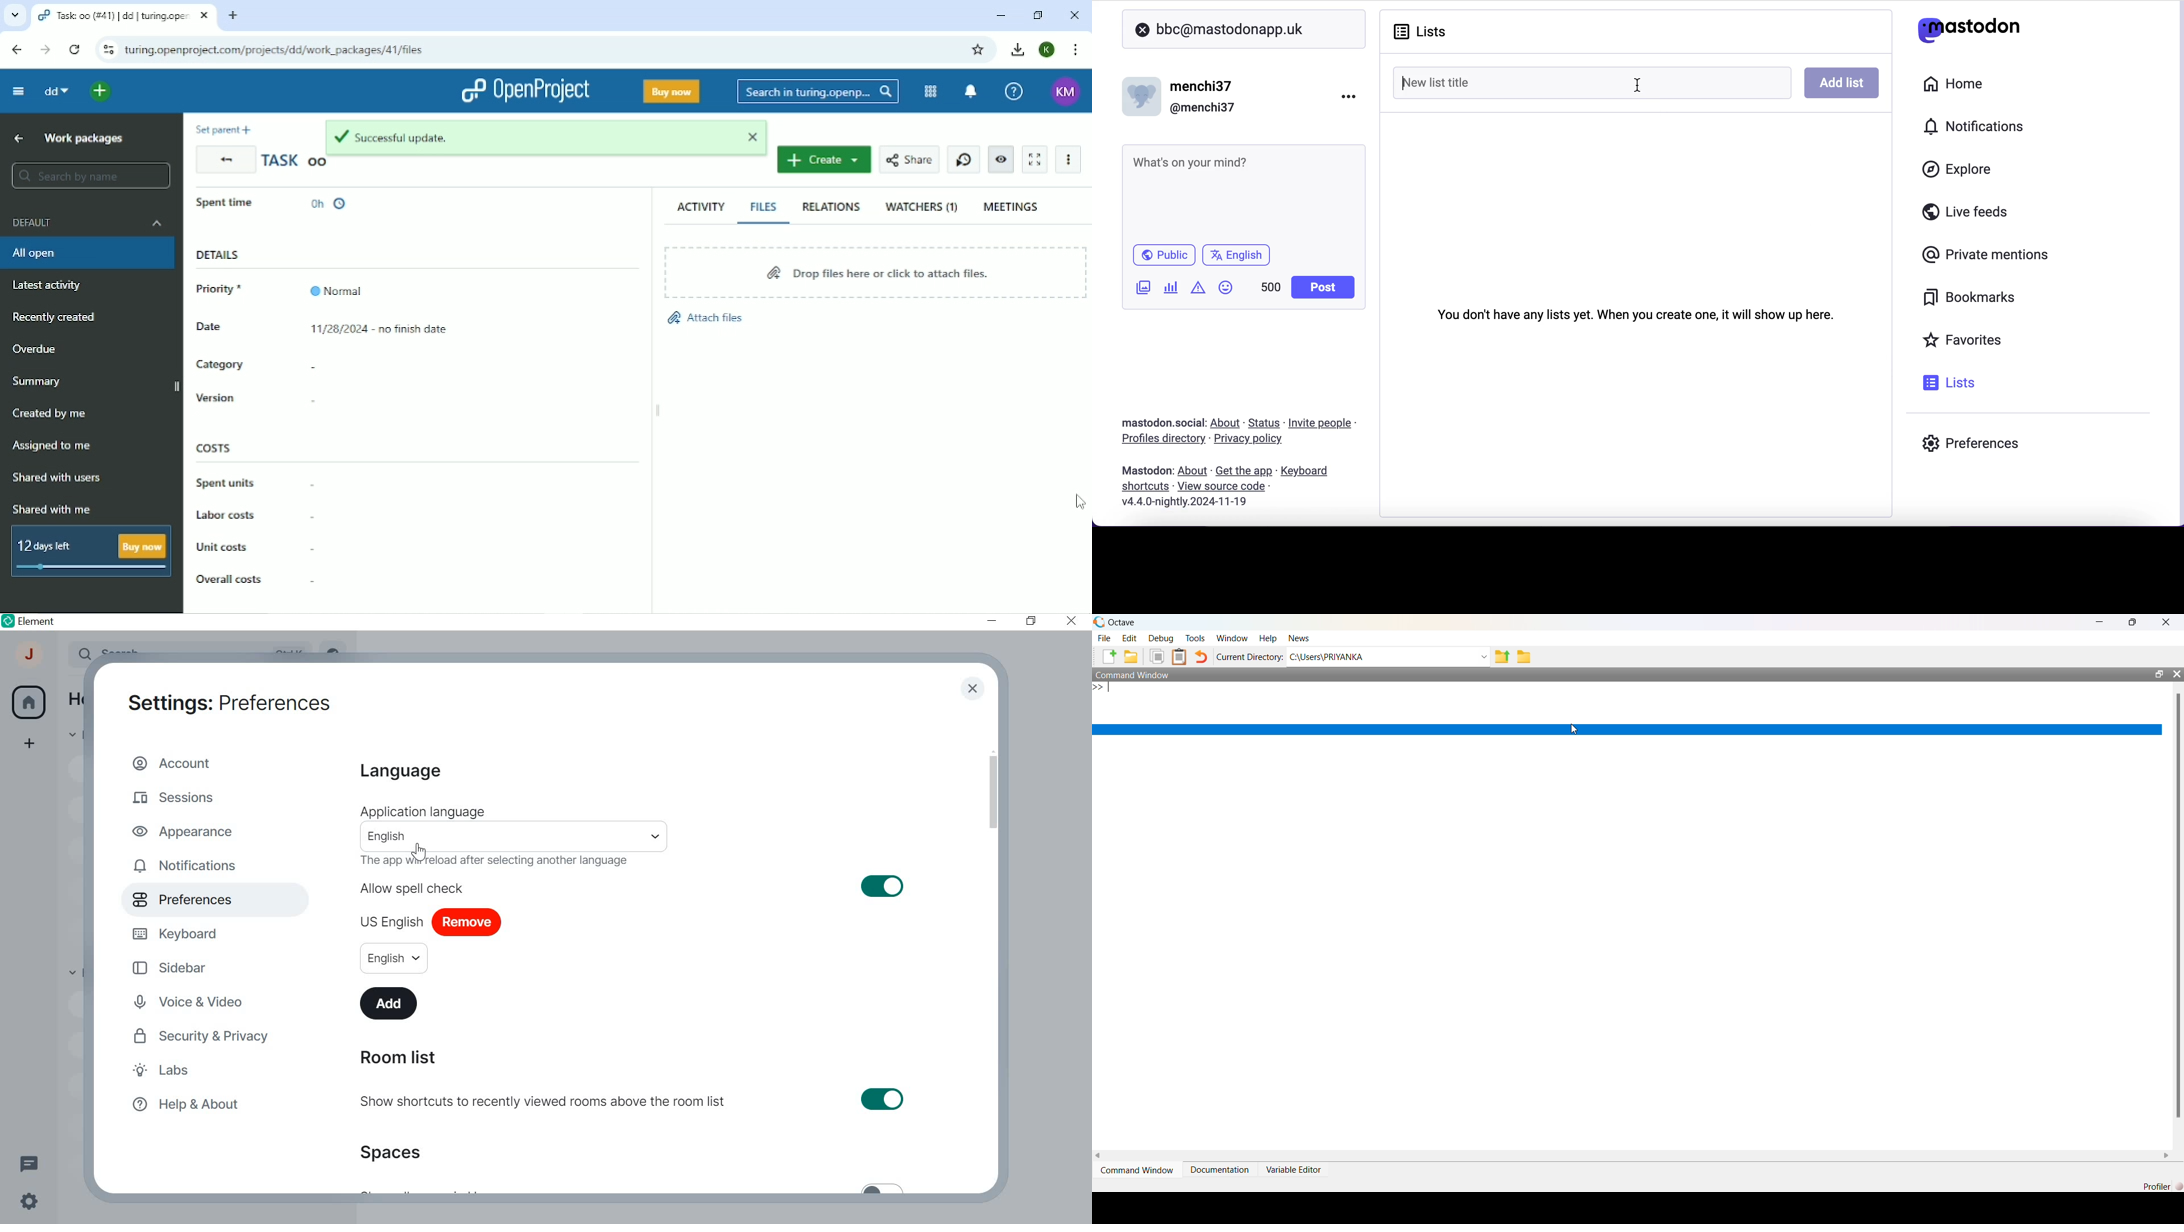  I want to click on explore, so click(1965, 170).